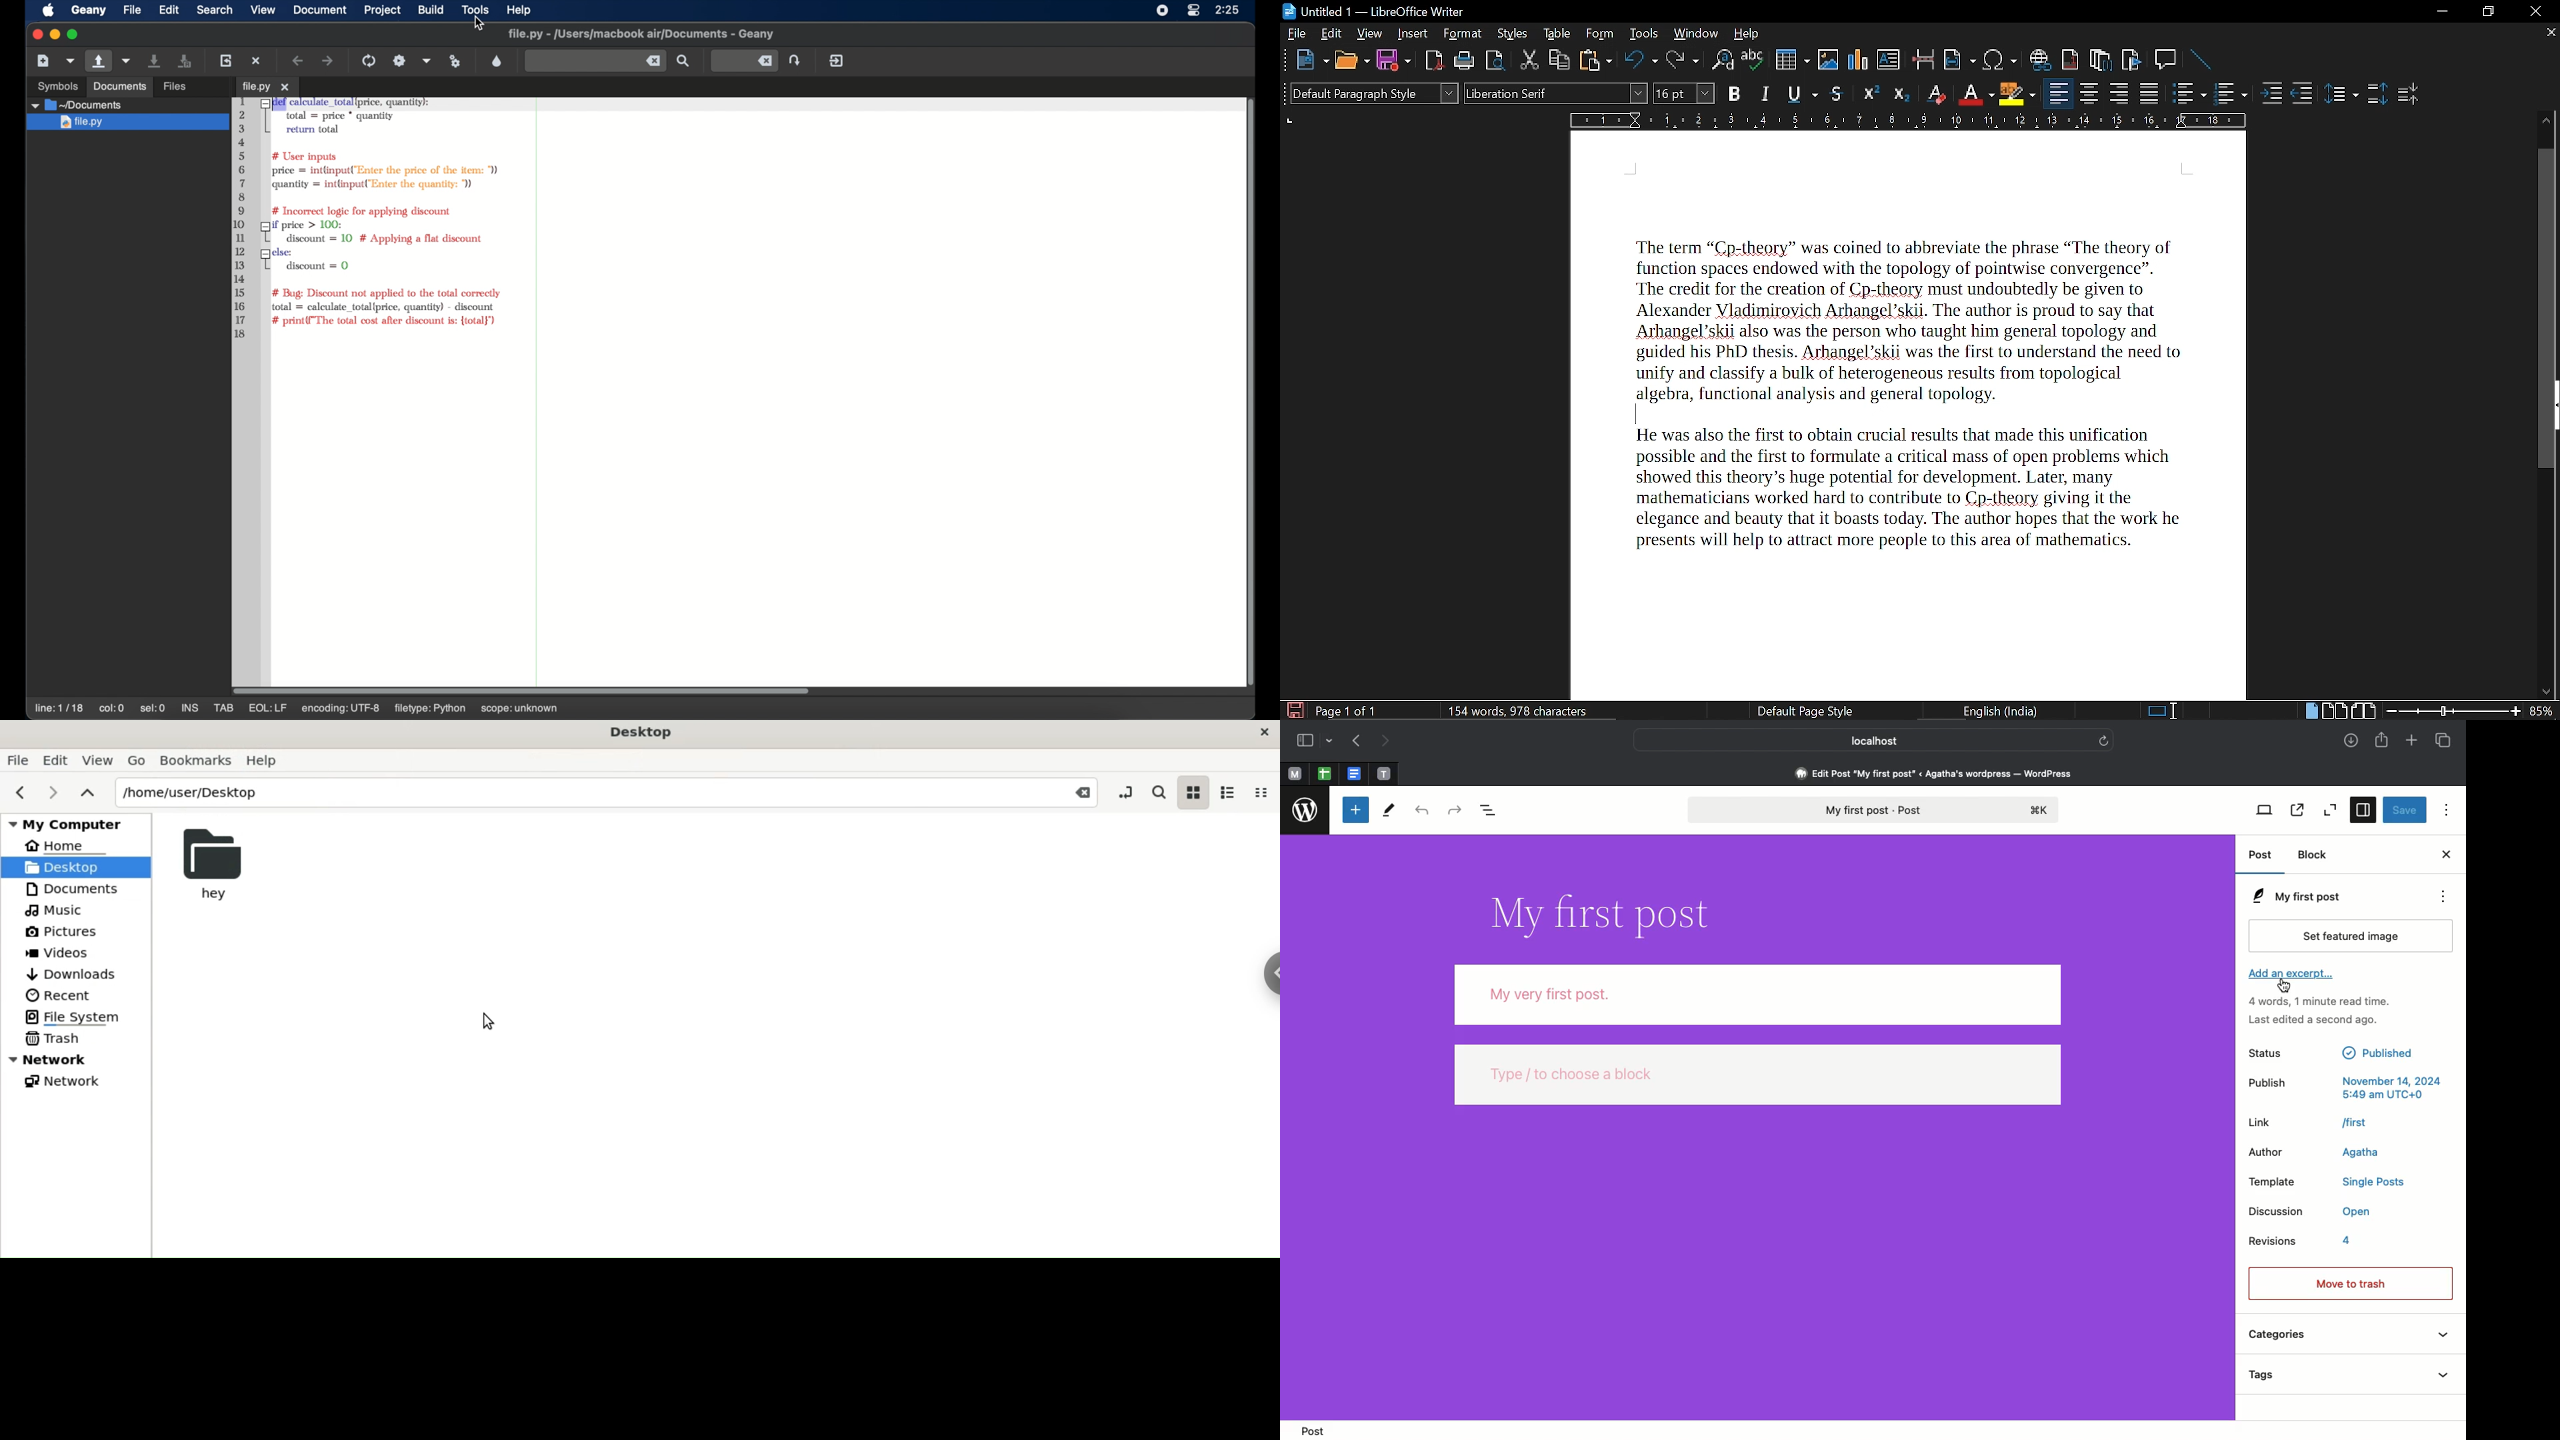  What do you see at coordinates (560, 709) in the screenshot?
I see `scope: unknown` at bounding box center [560, 709].